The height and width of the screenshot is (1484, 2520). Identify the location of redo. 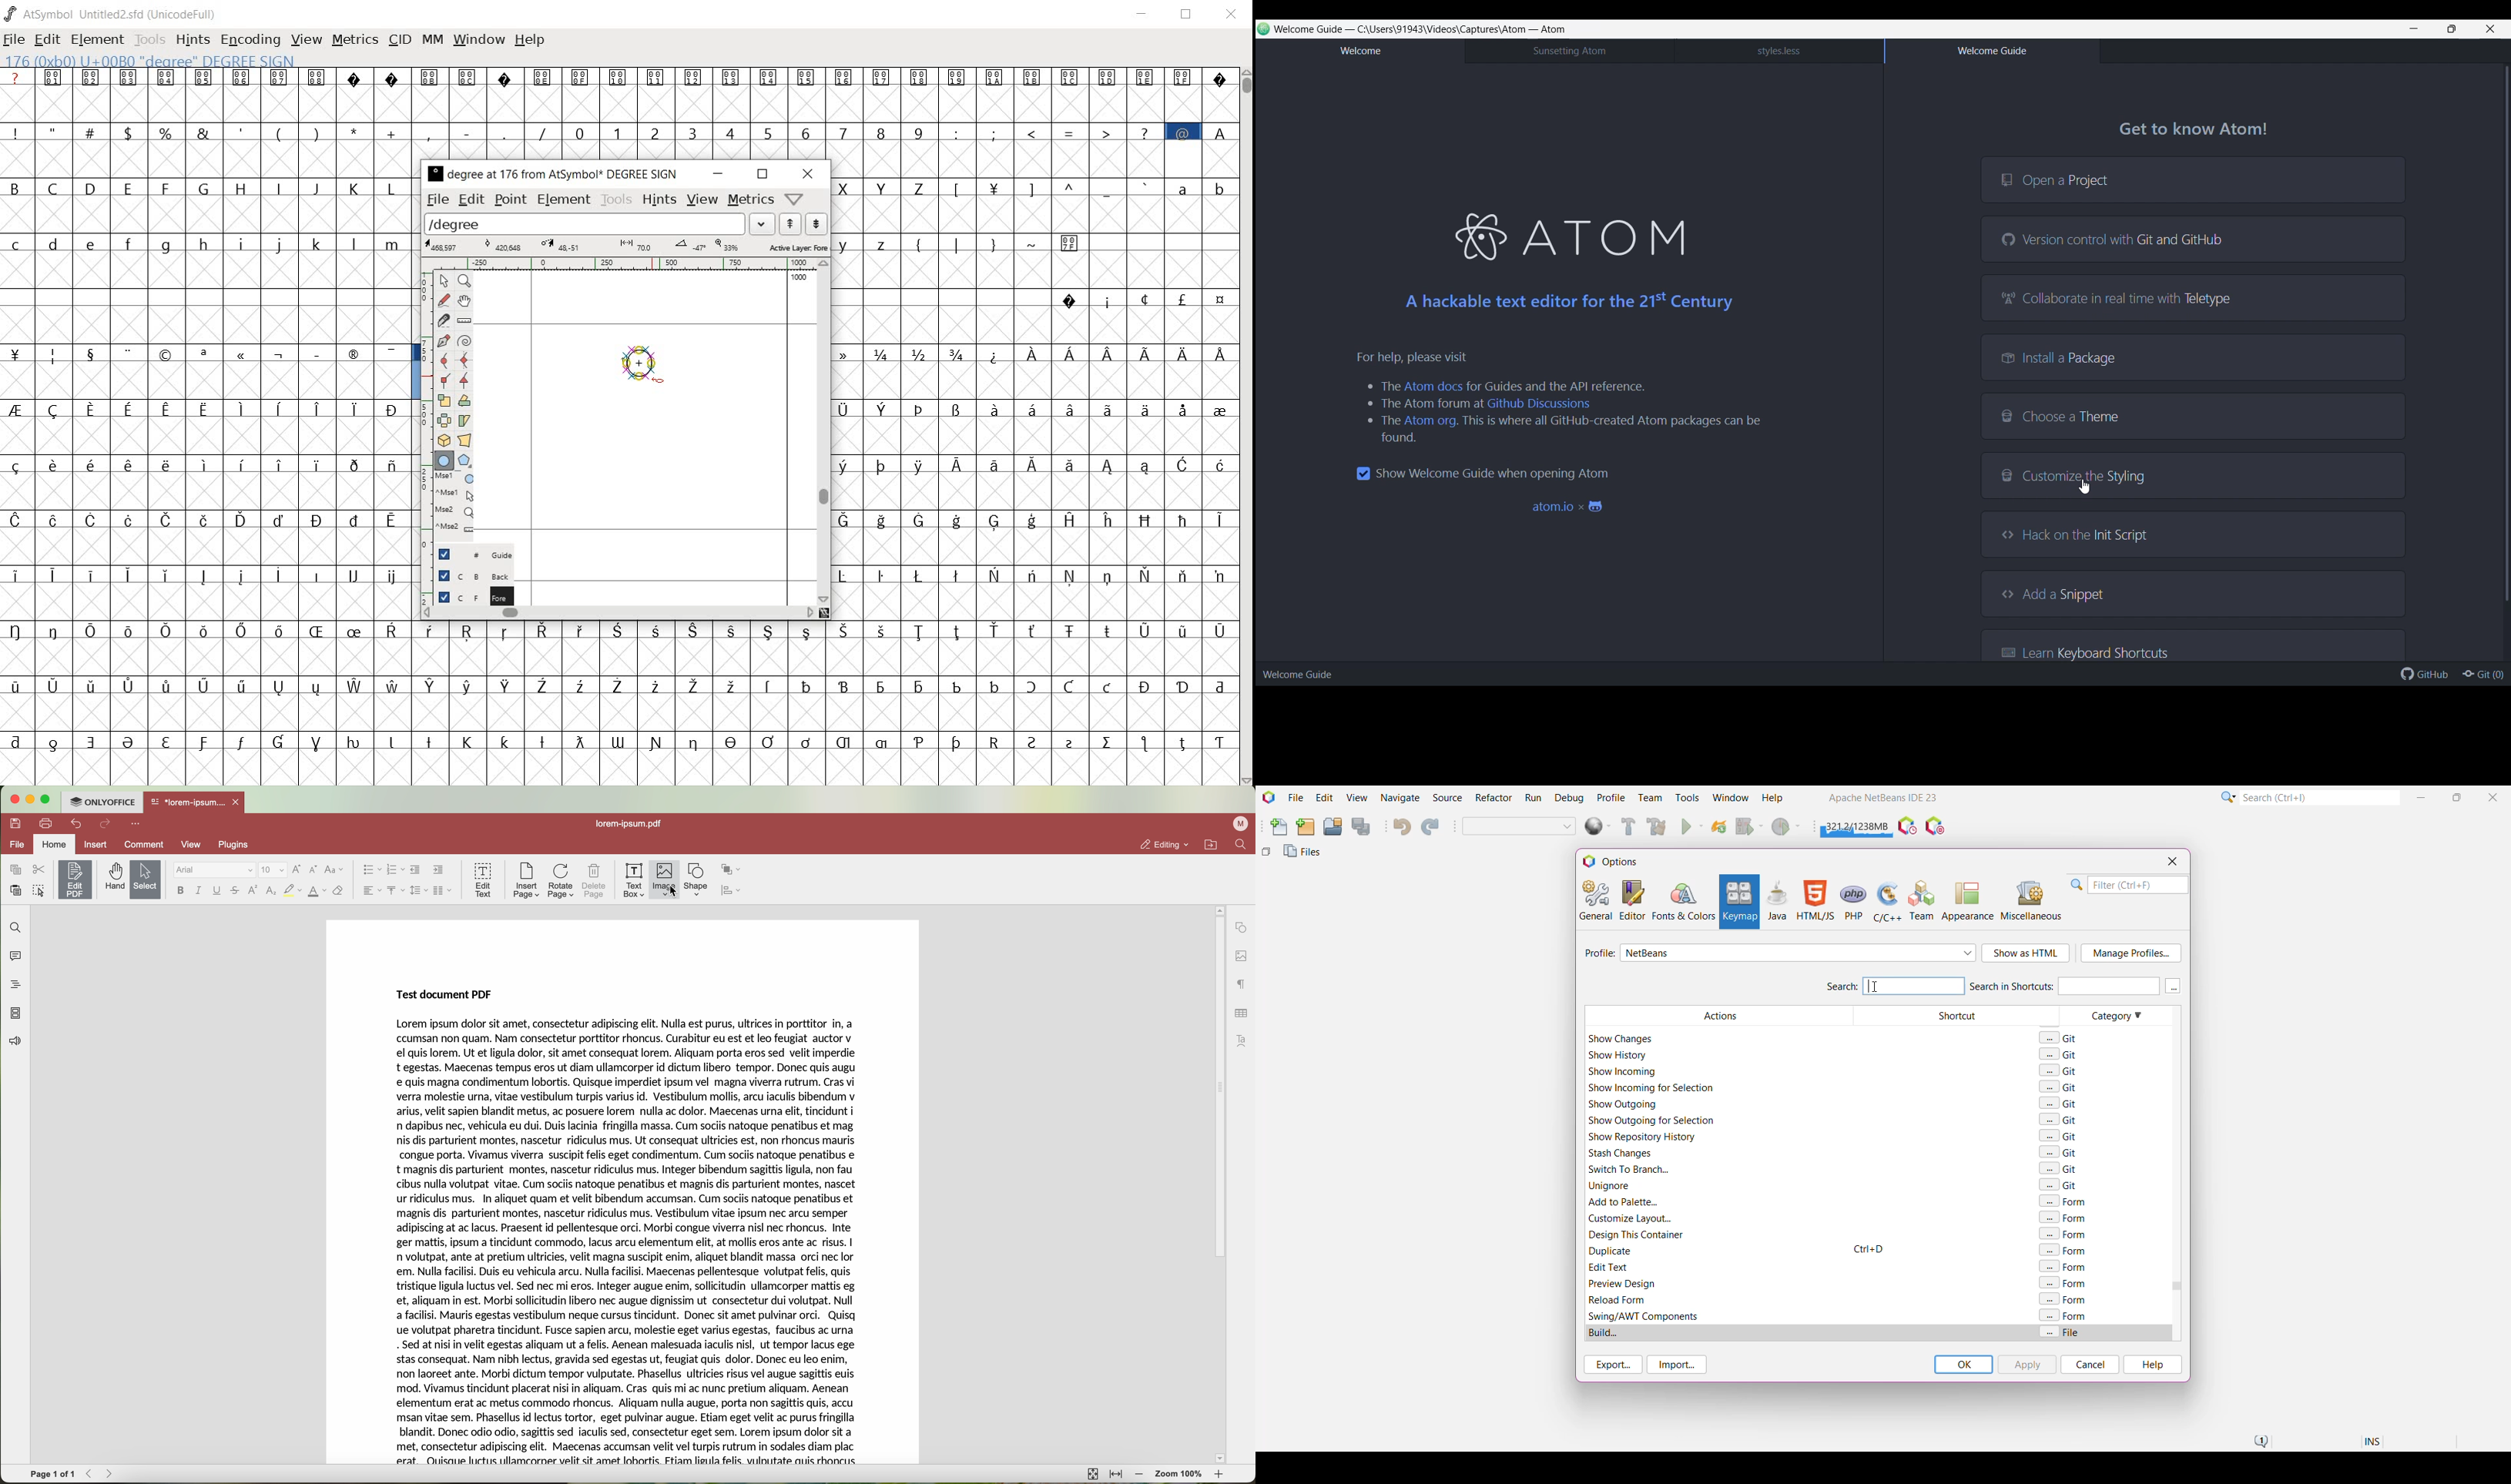
(105, 824).